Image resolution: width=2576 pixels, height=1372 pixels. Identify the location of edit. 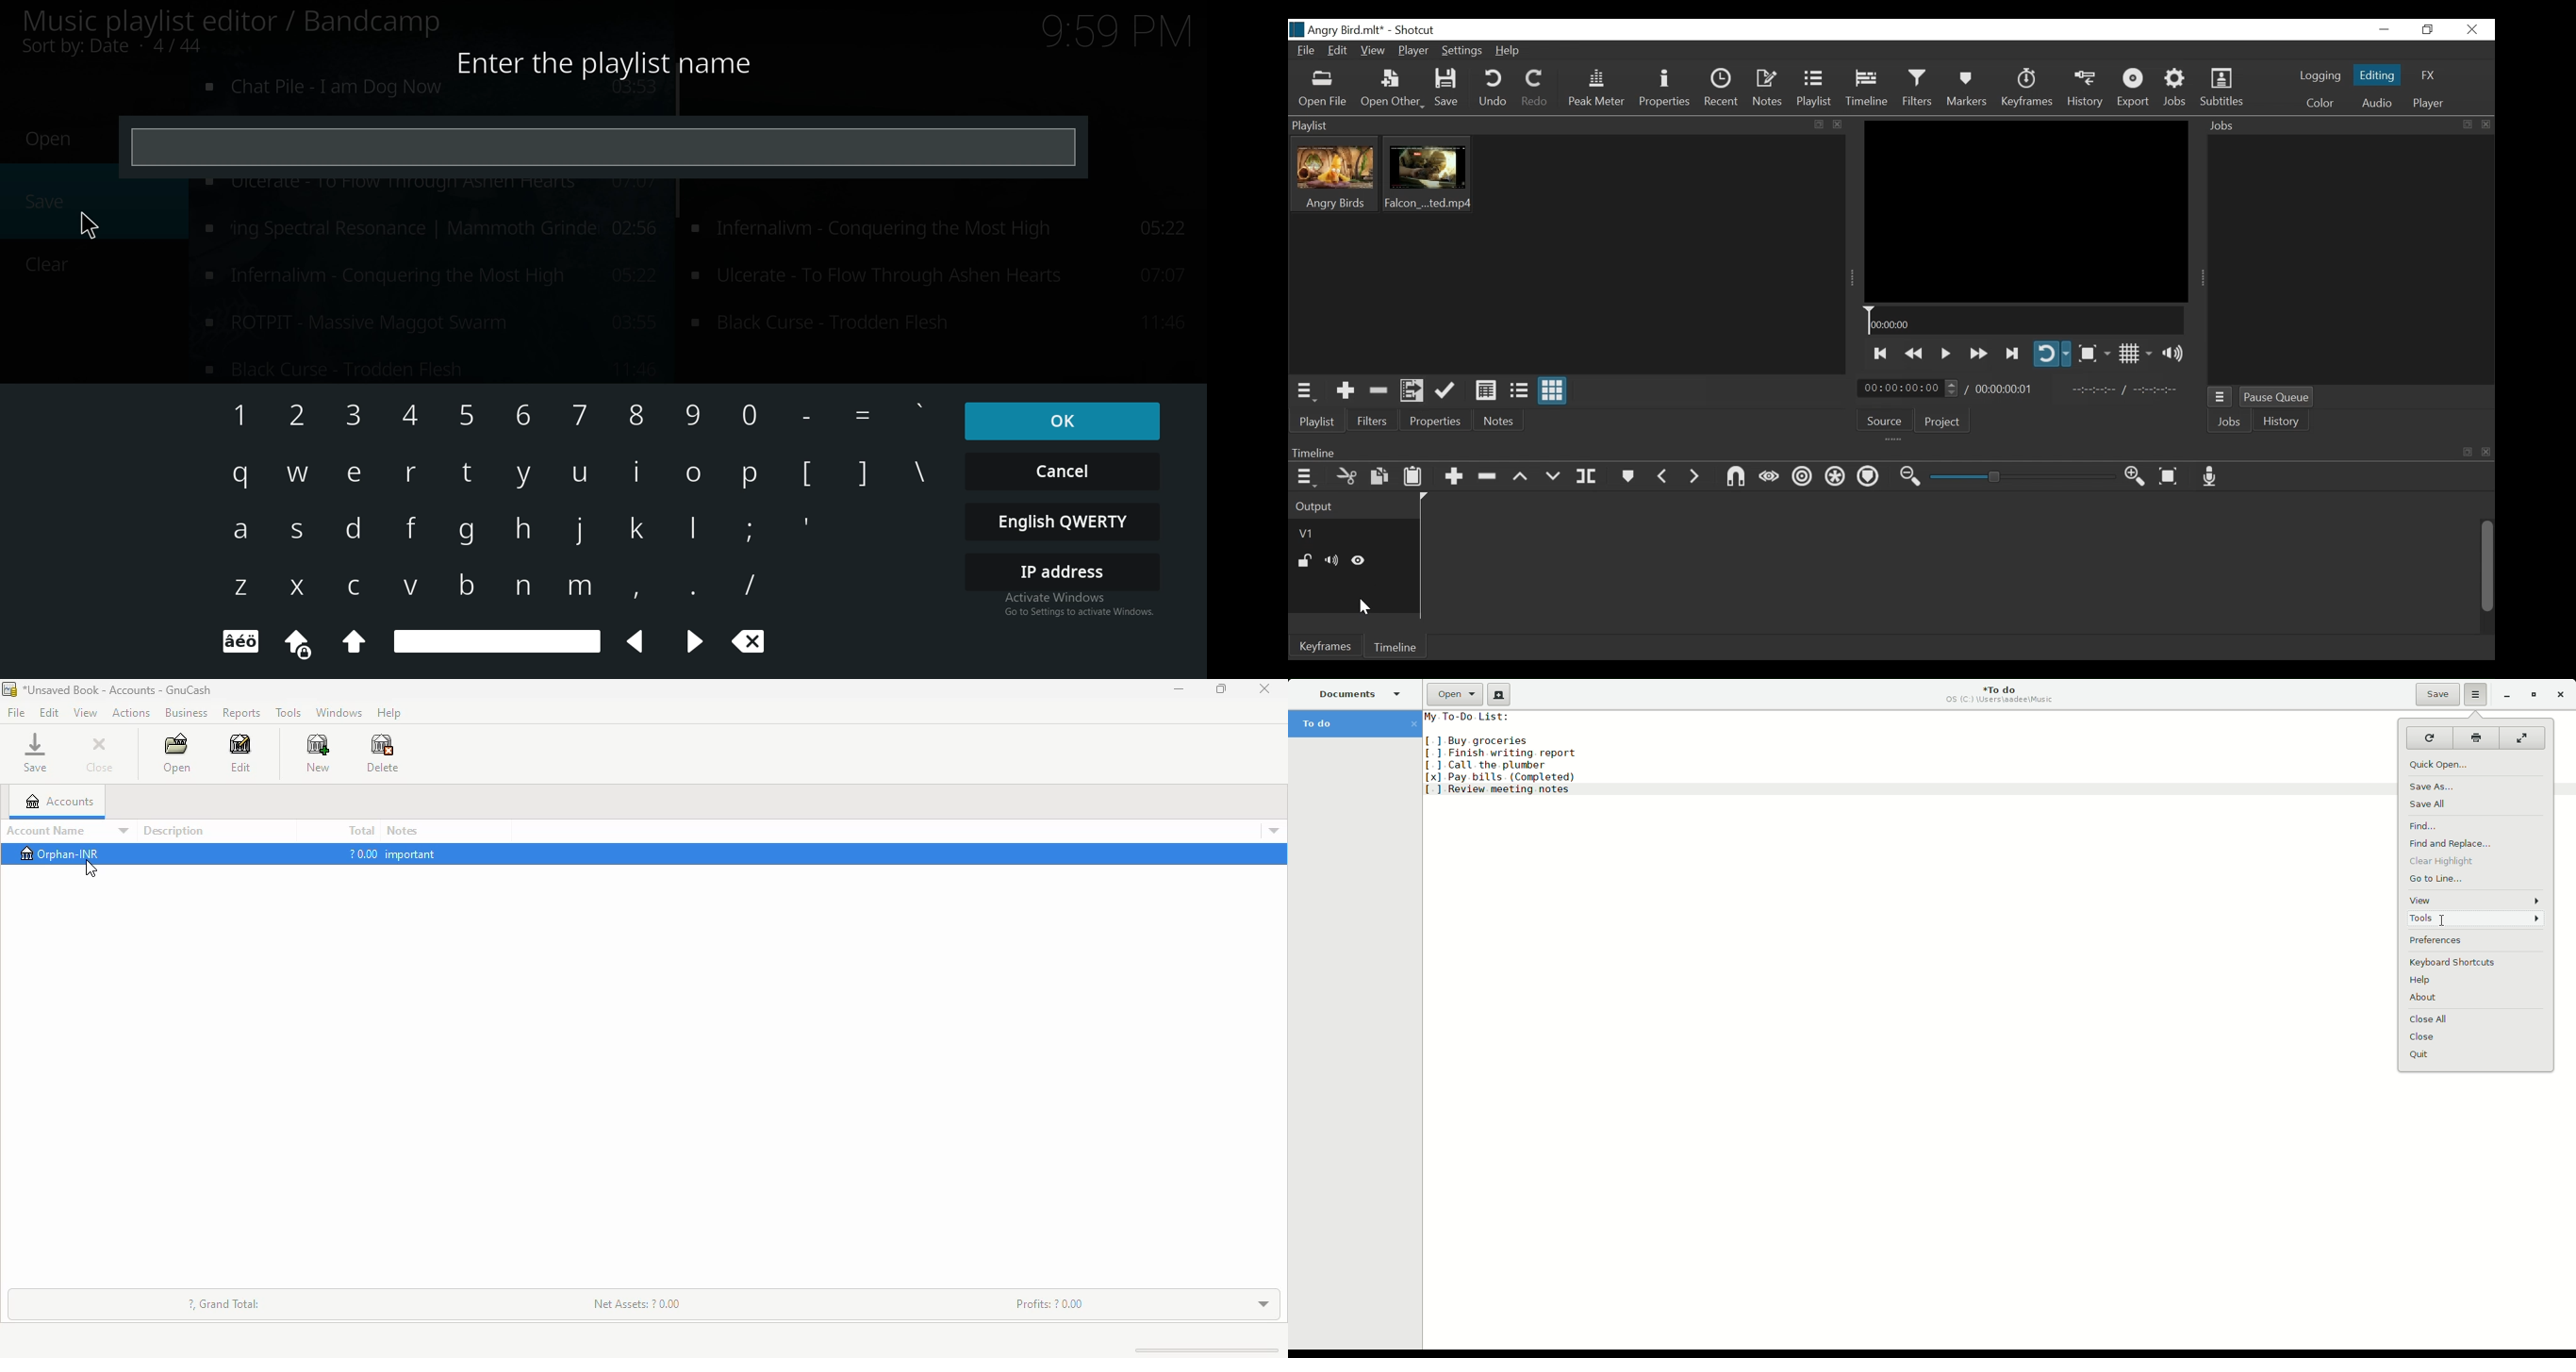
(50, 712).